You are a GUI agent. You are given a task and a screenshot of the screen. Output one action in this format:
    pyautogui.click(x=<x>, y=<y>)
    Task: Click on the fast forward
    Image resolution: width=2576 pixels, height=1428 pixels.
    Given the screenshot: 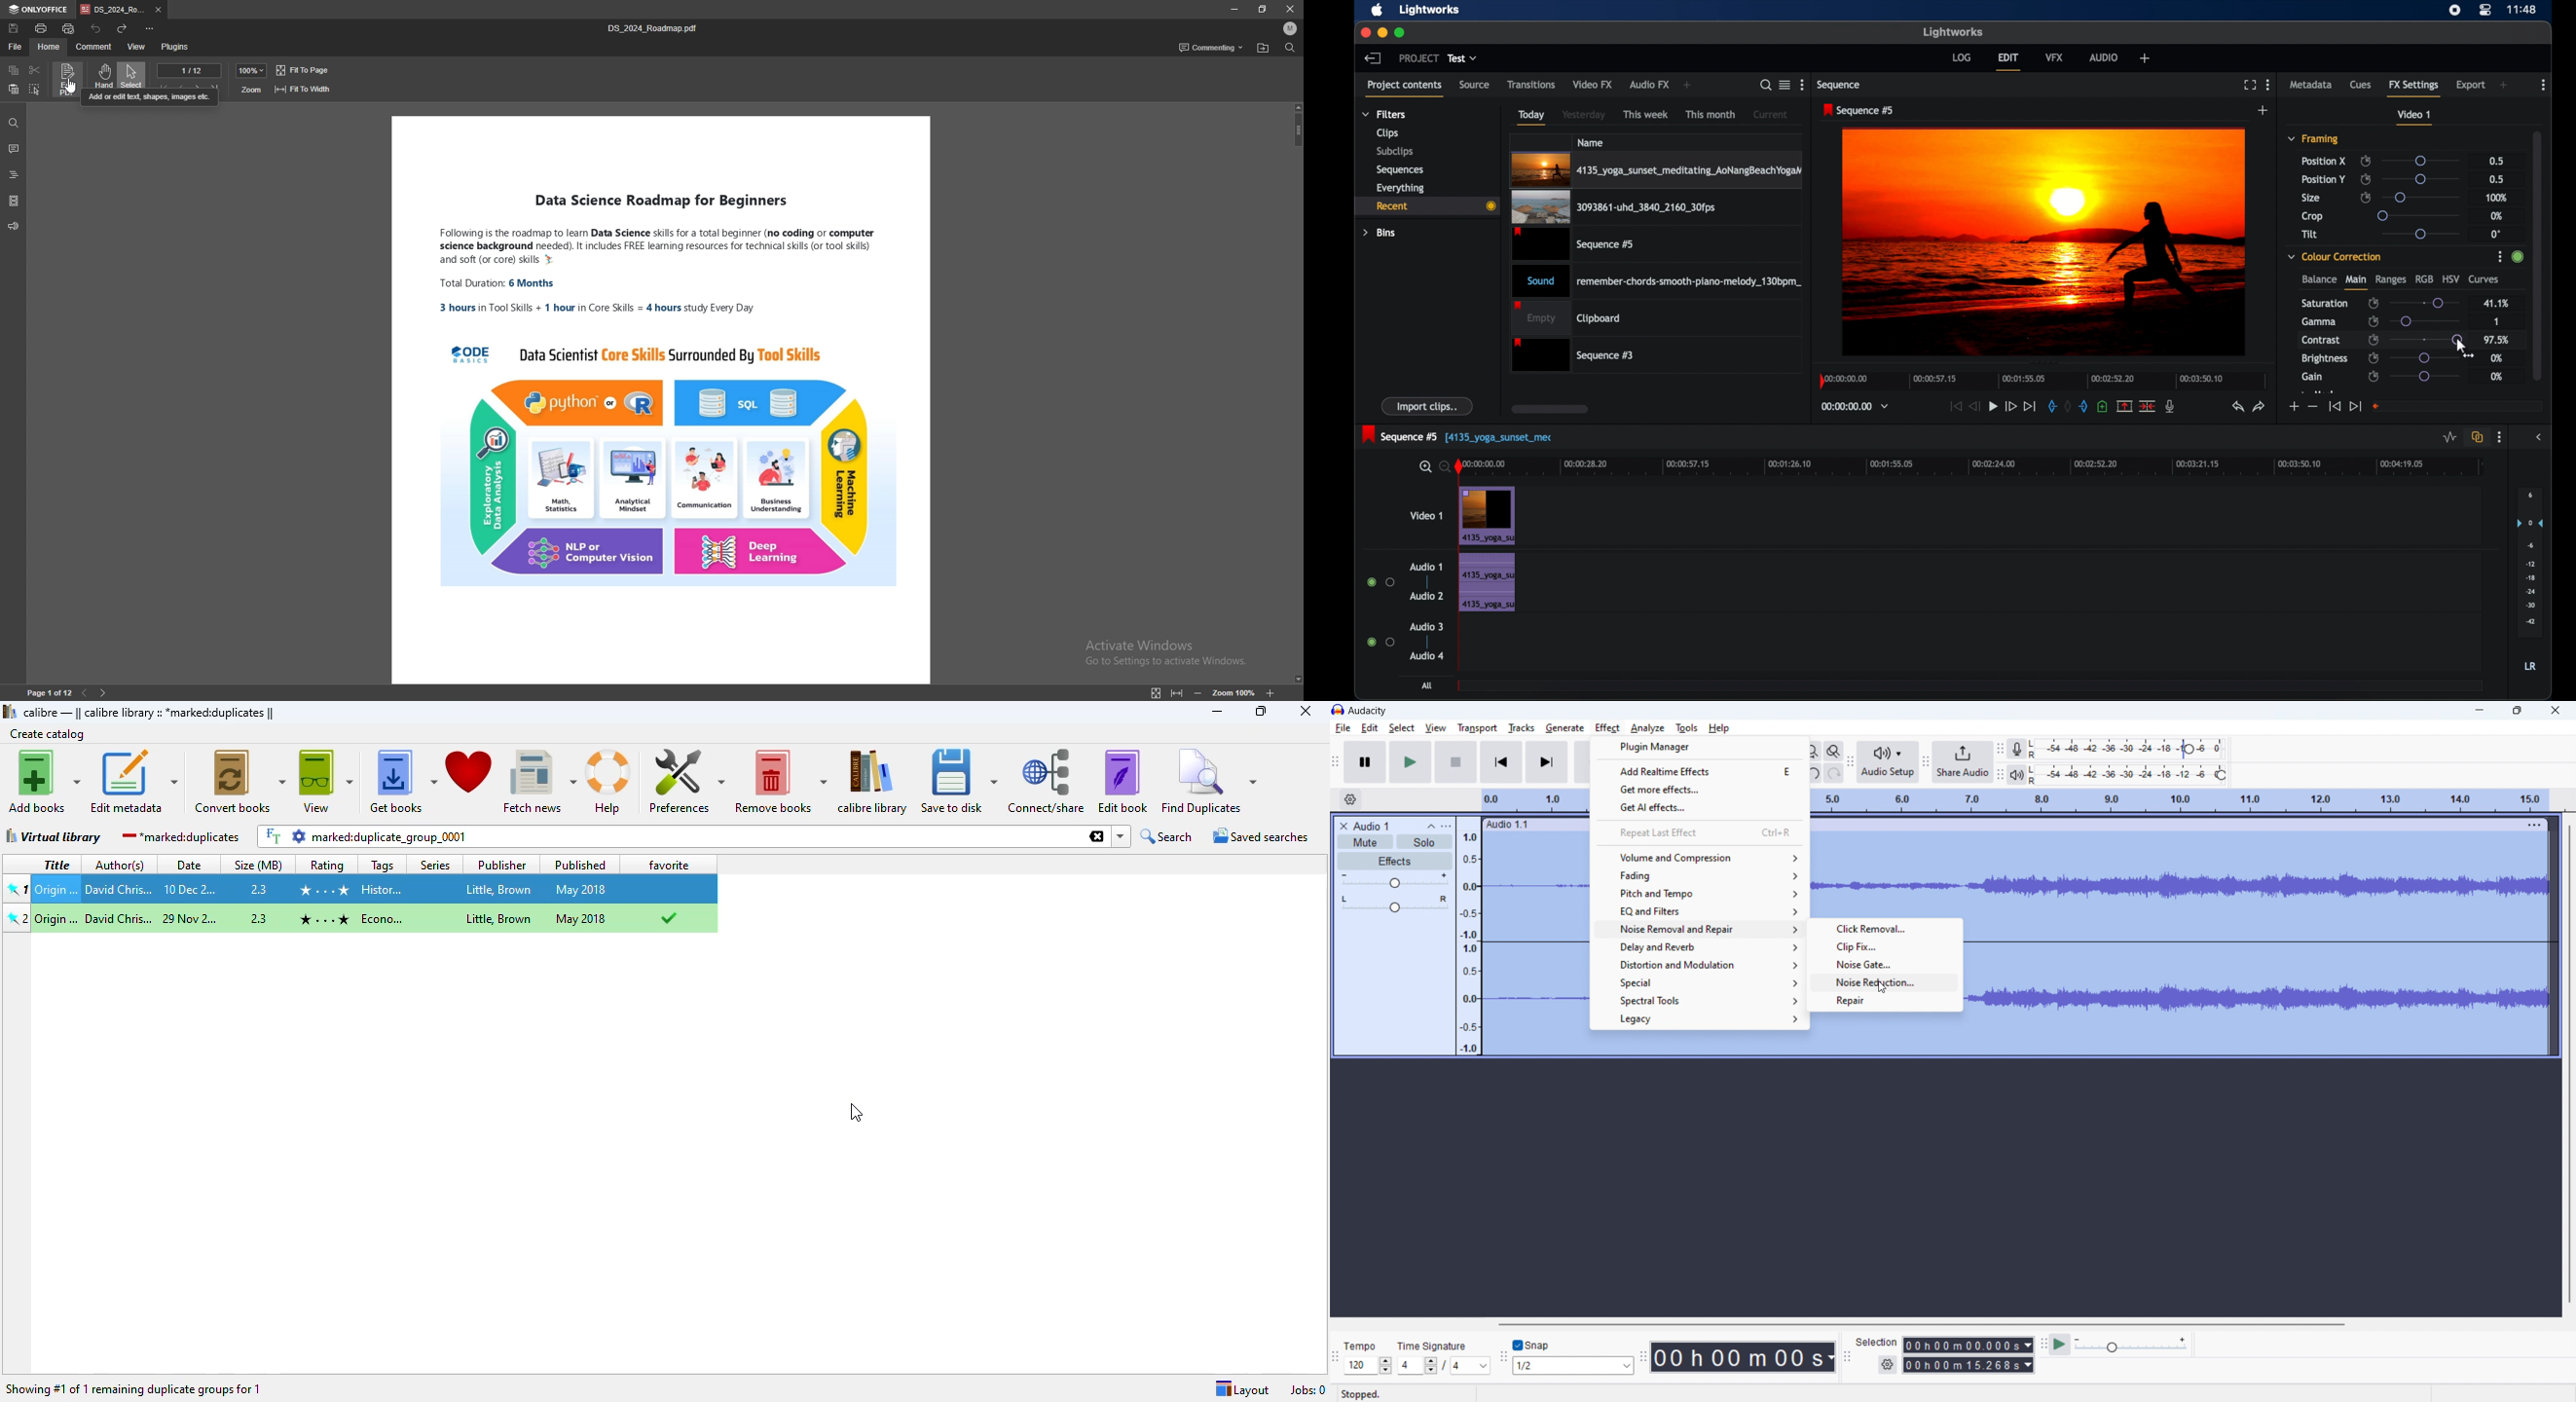 What is the action you would take?
    pyautogui.click(x=2010, y=406)
    